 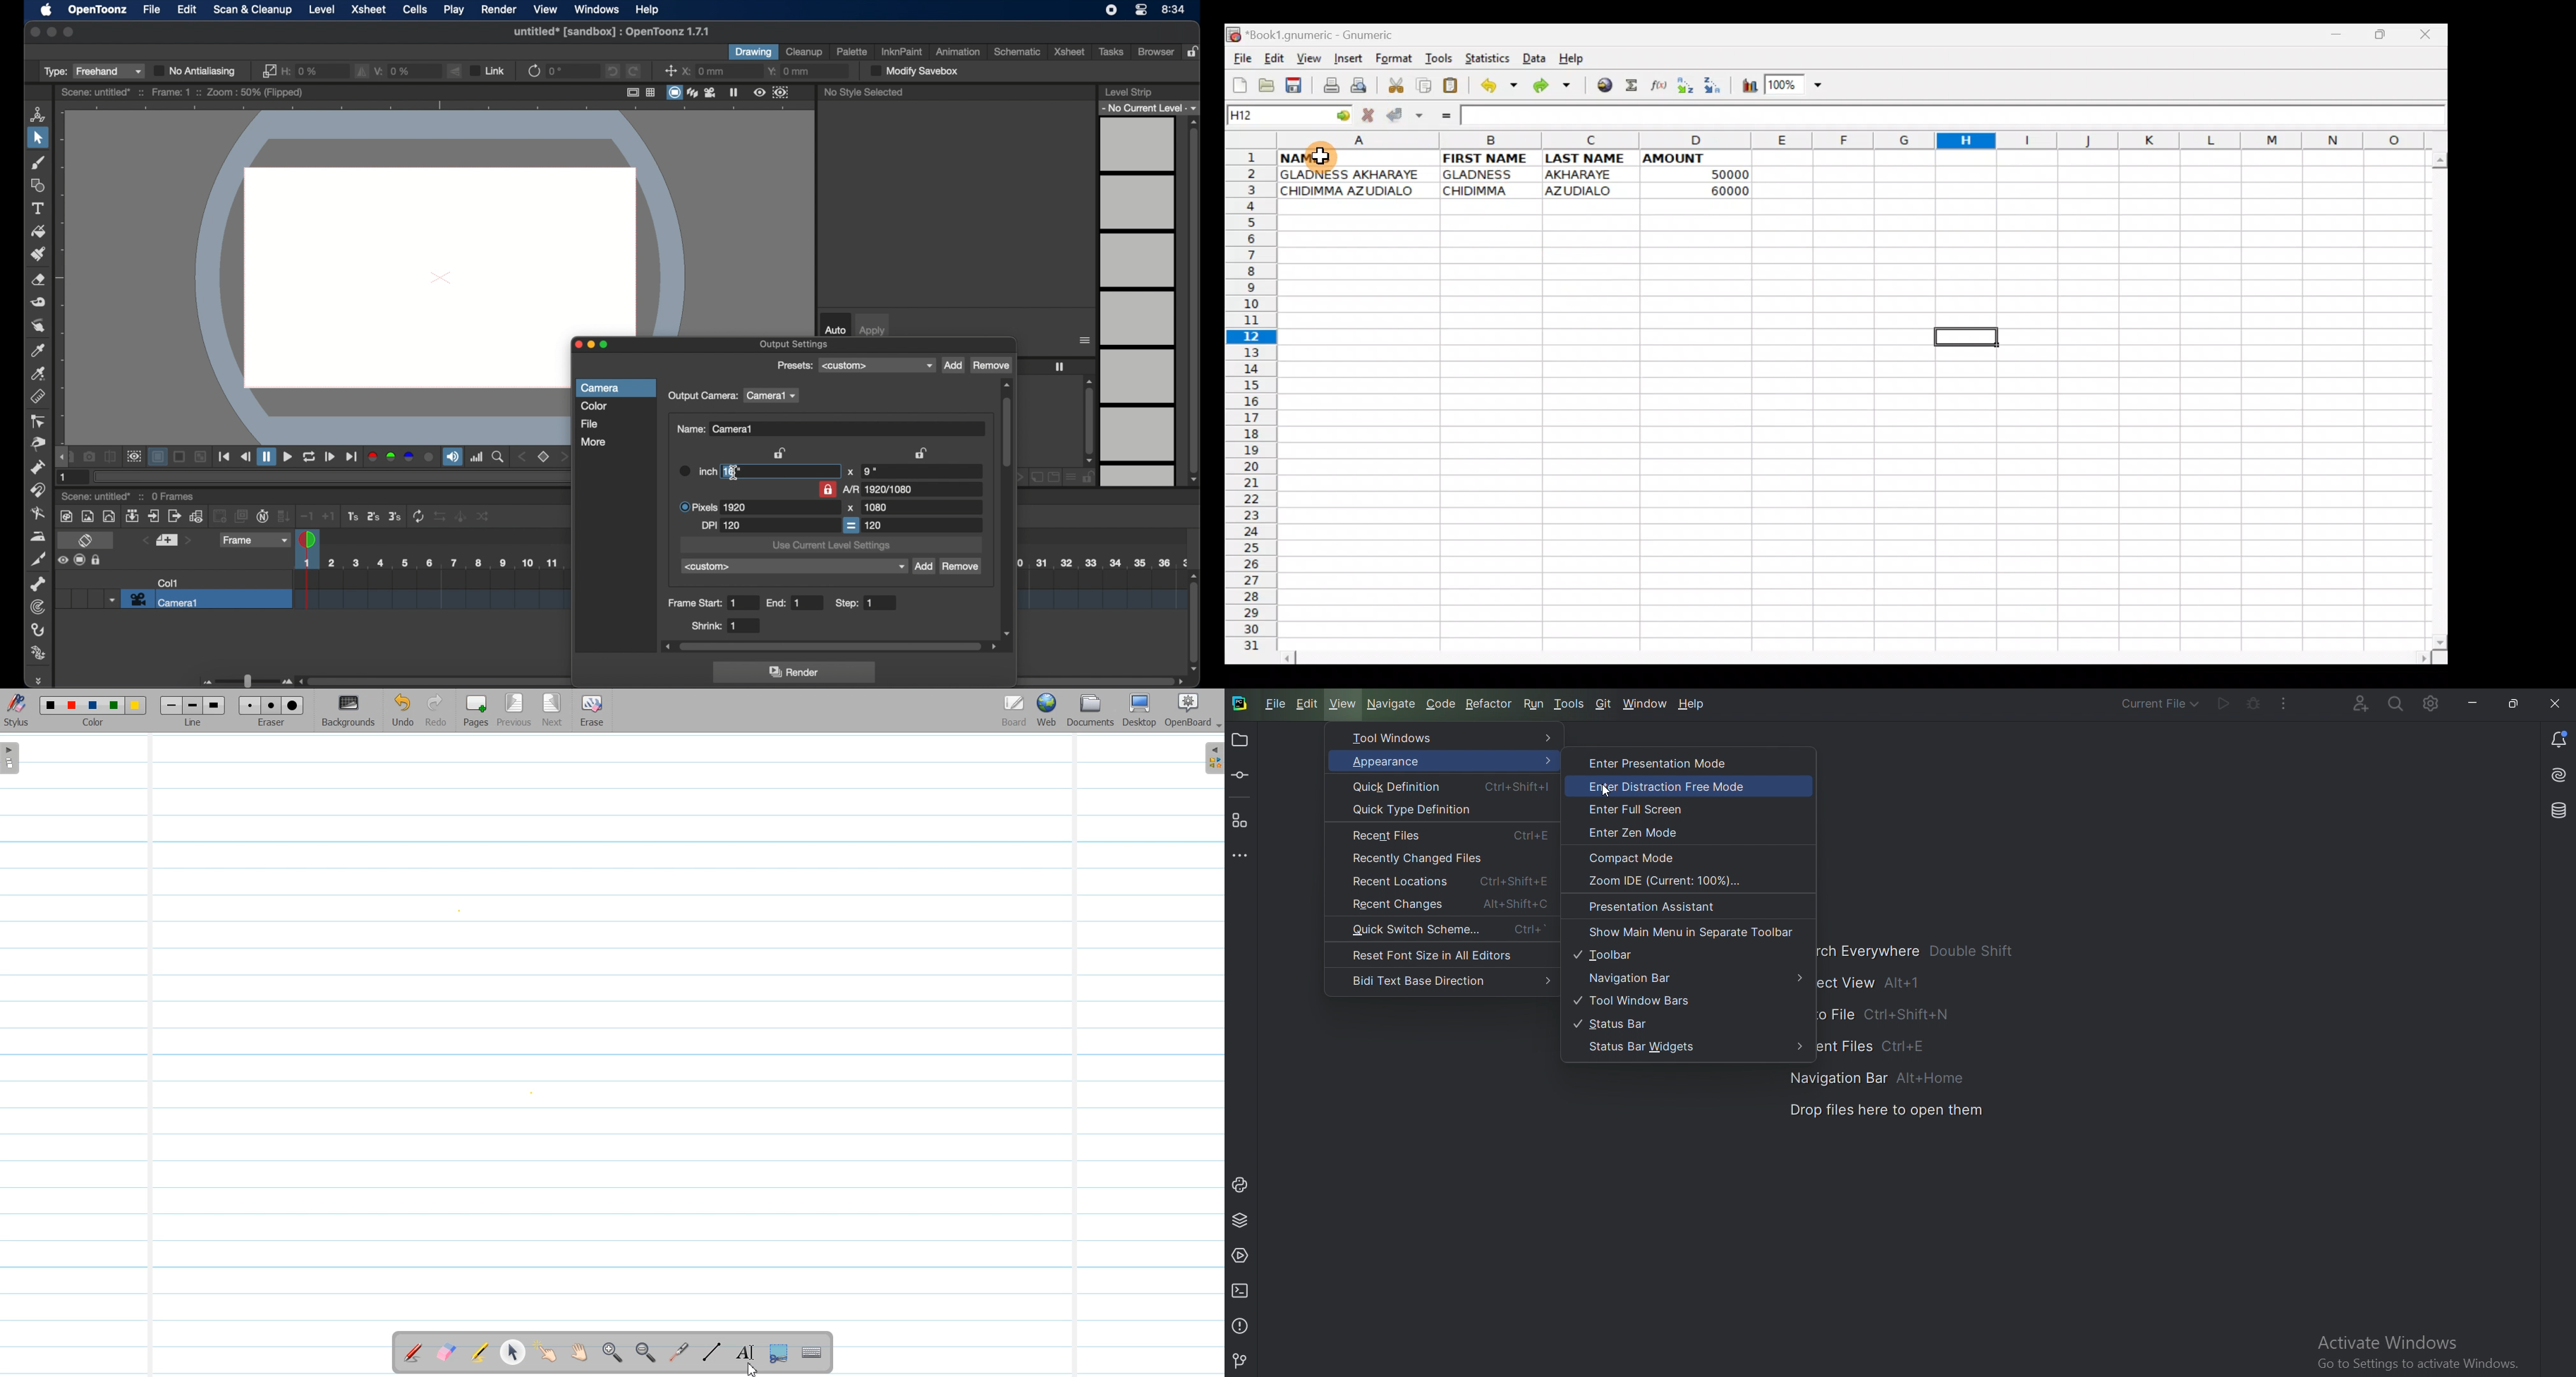 What do you see at coordinates (1089, 421) in the screenshot?
I see `scroll box` at bounding box center [1089, 421].